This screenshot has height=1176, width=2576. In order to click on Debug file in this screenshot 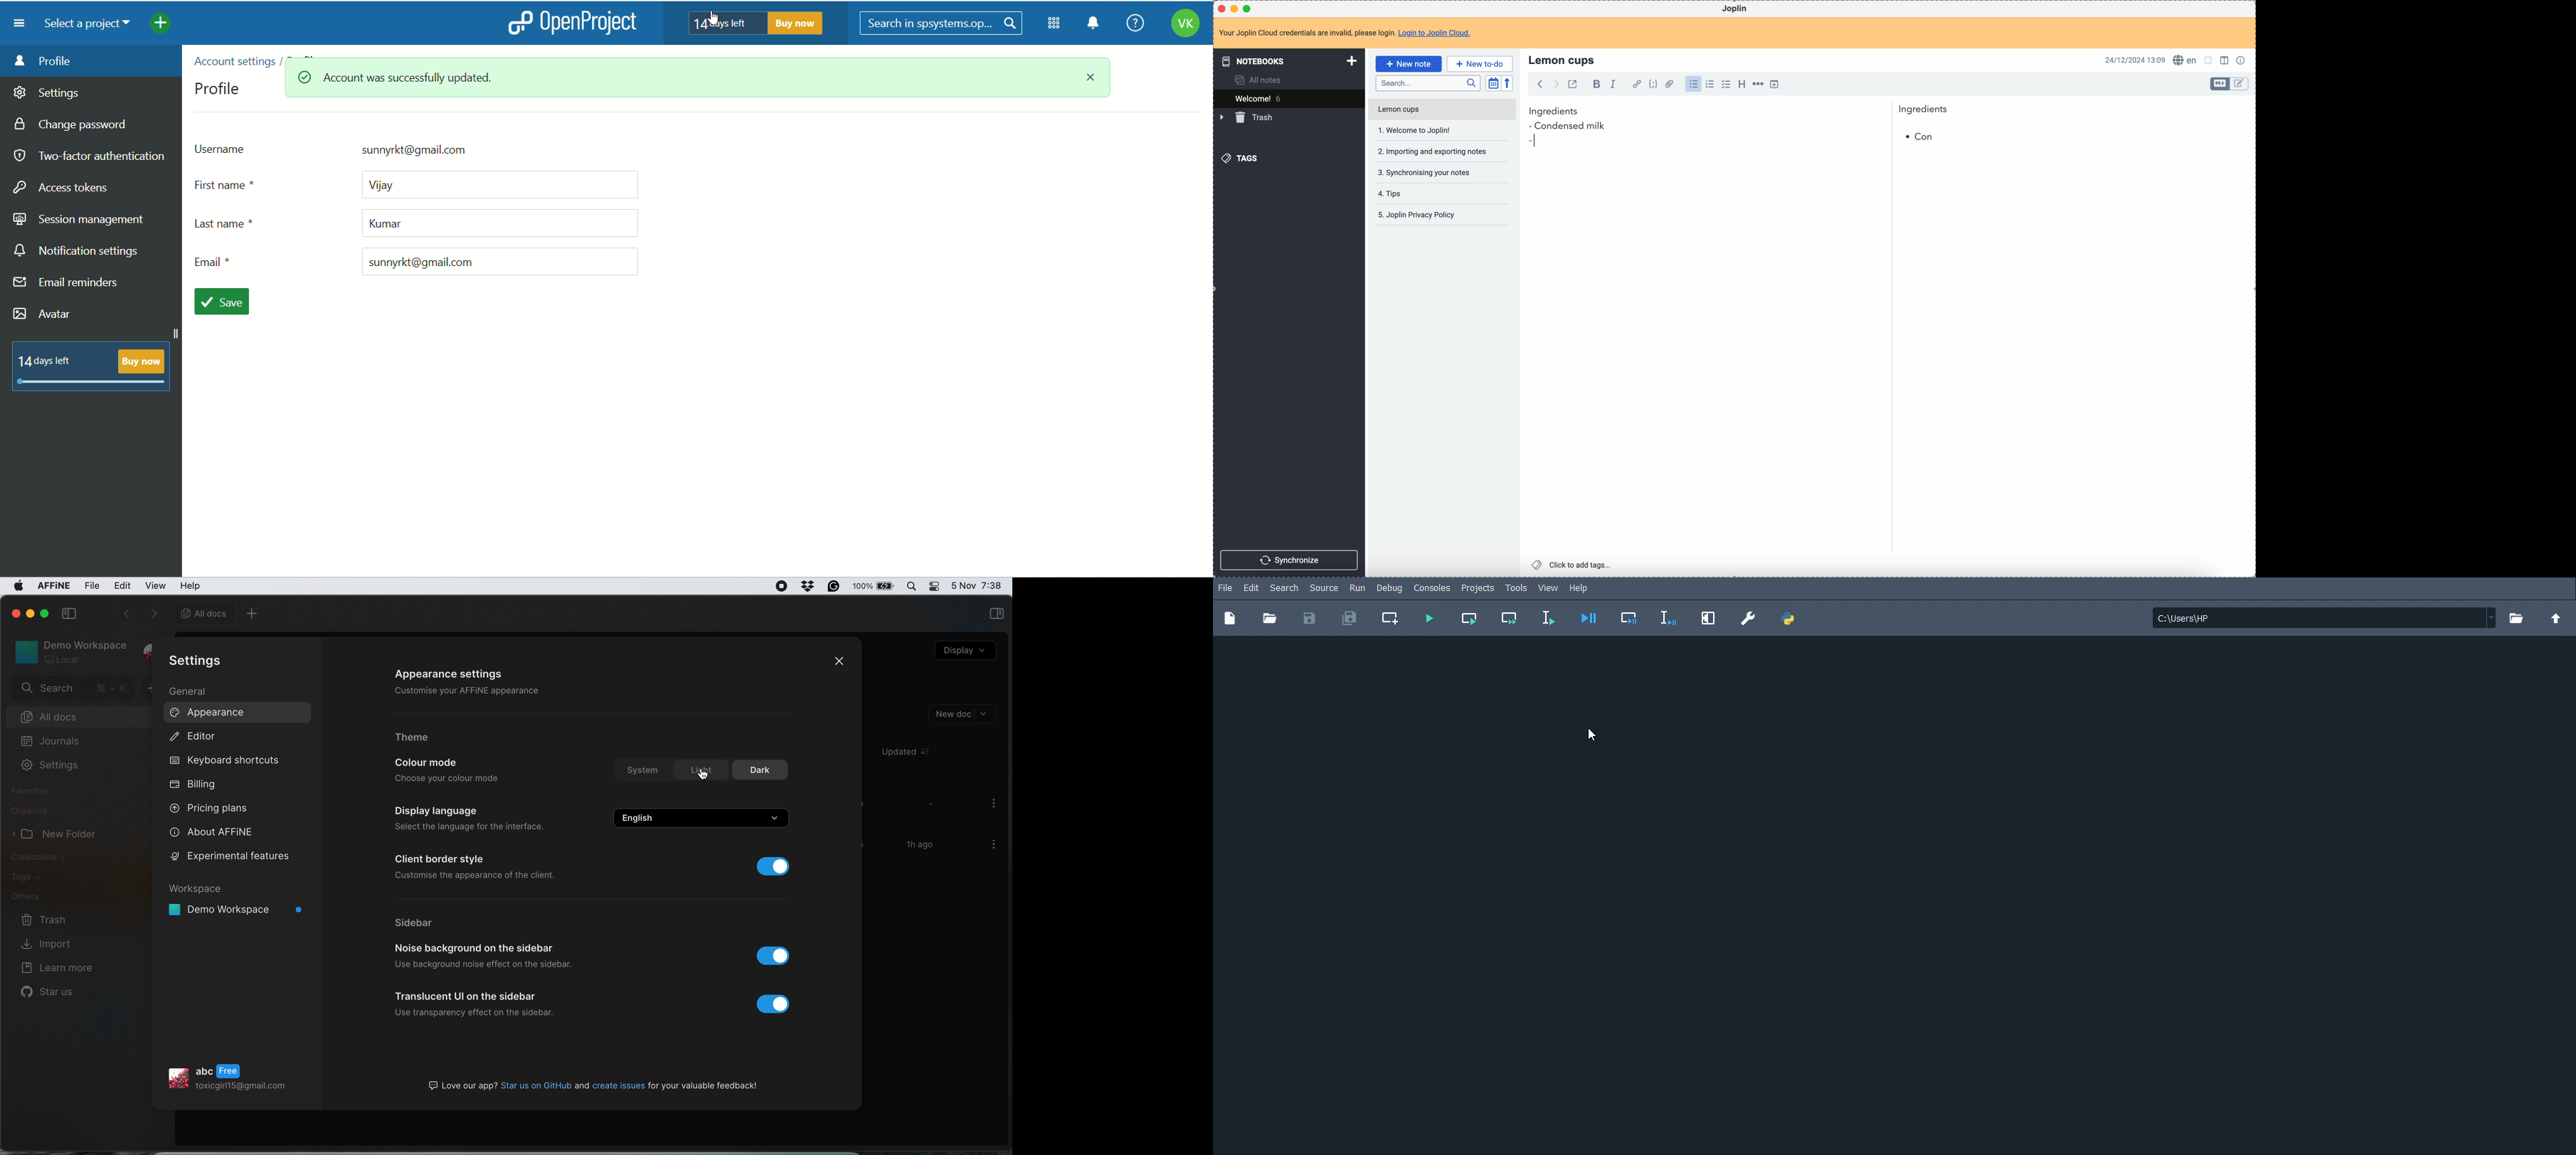, I will do `click(1589, 619)`.